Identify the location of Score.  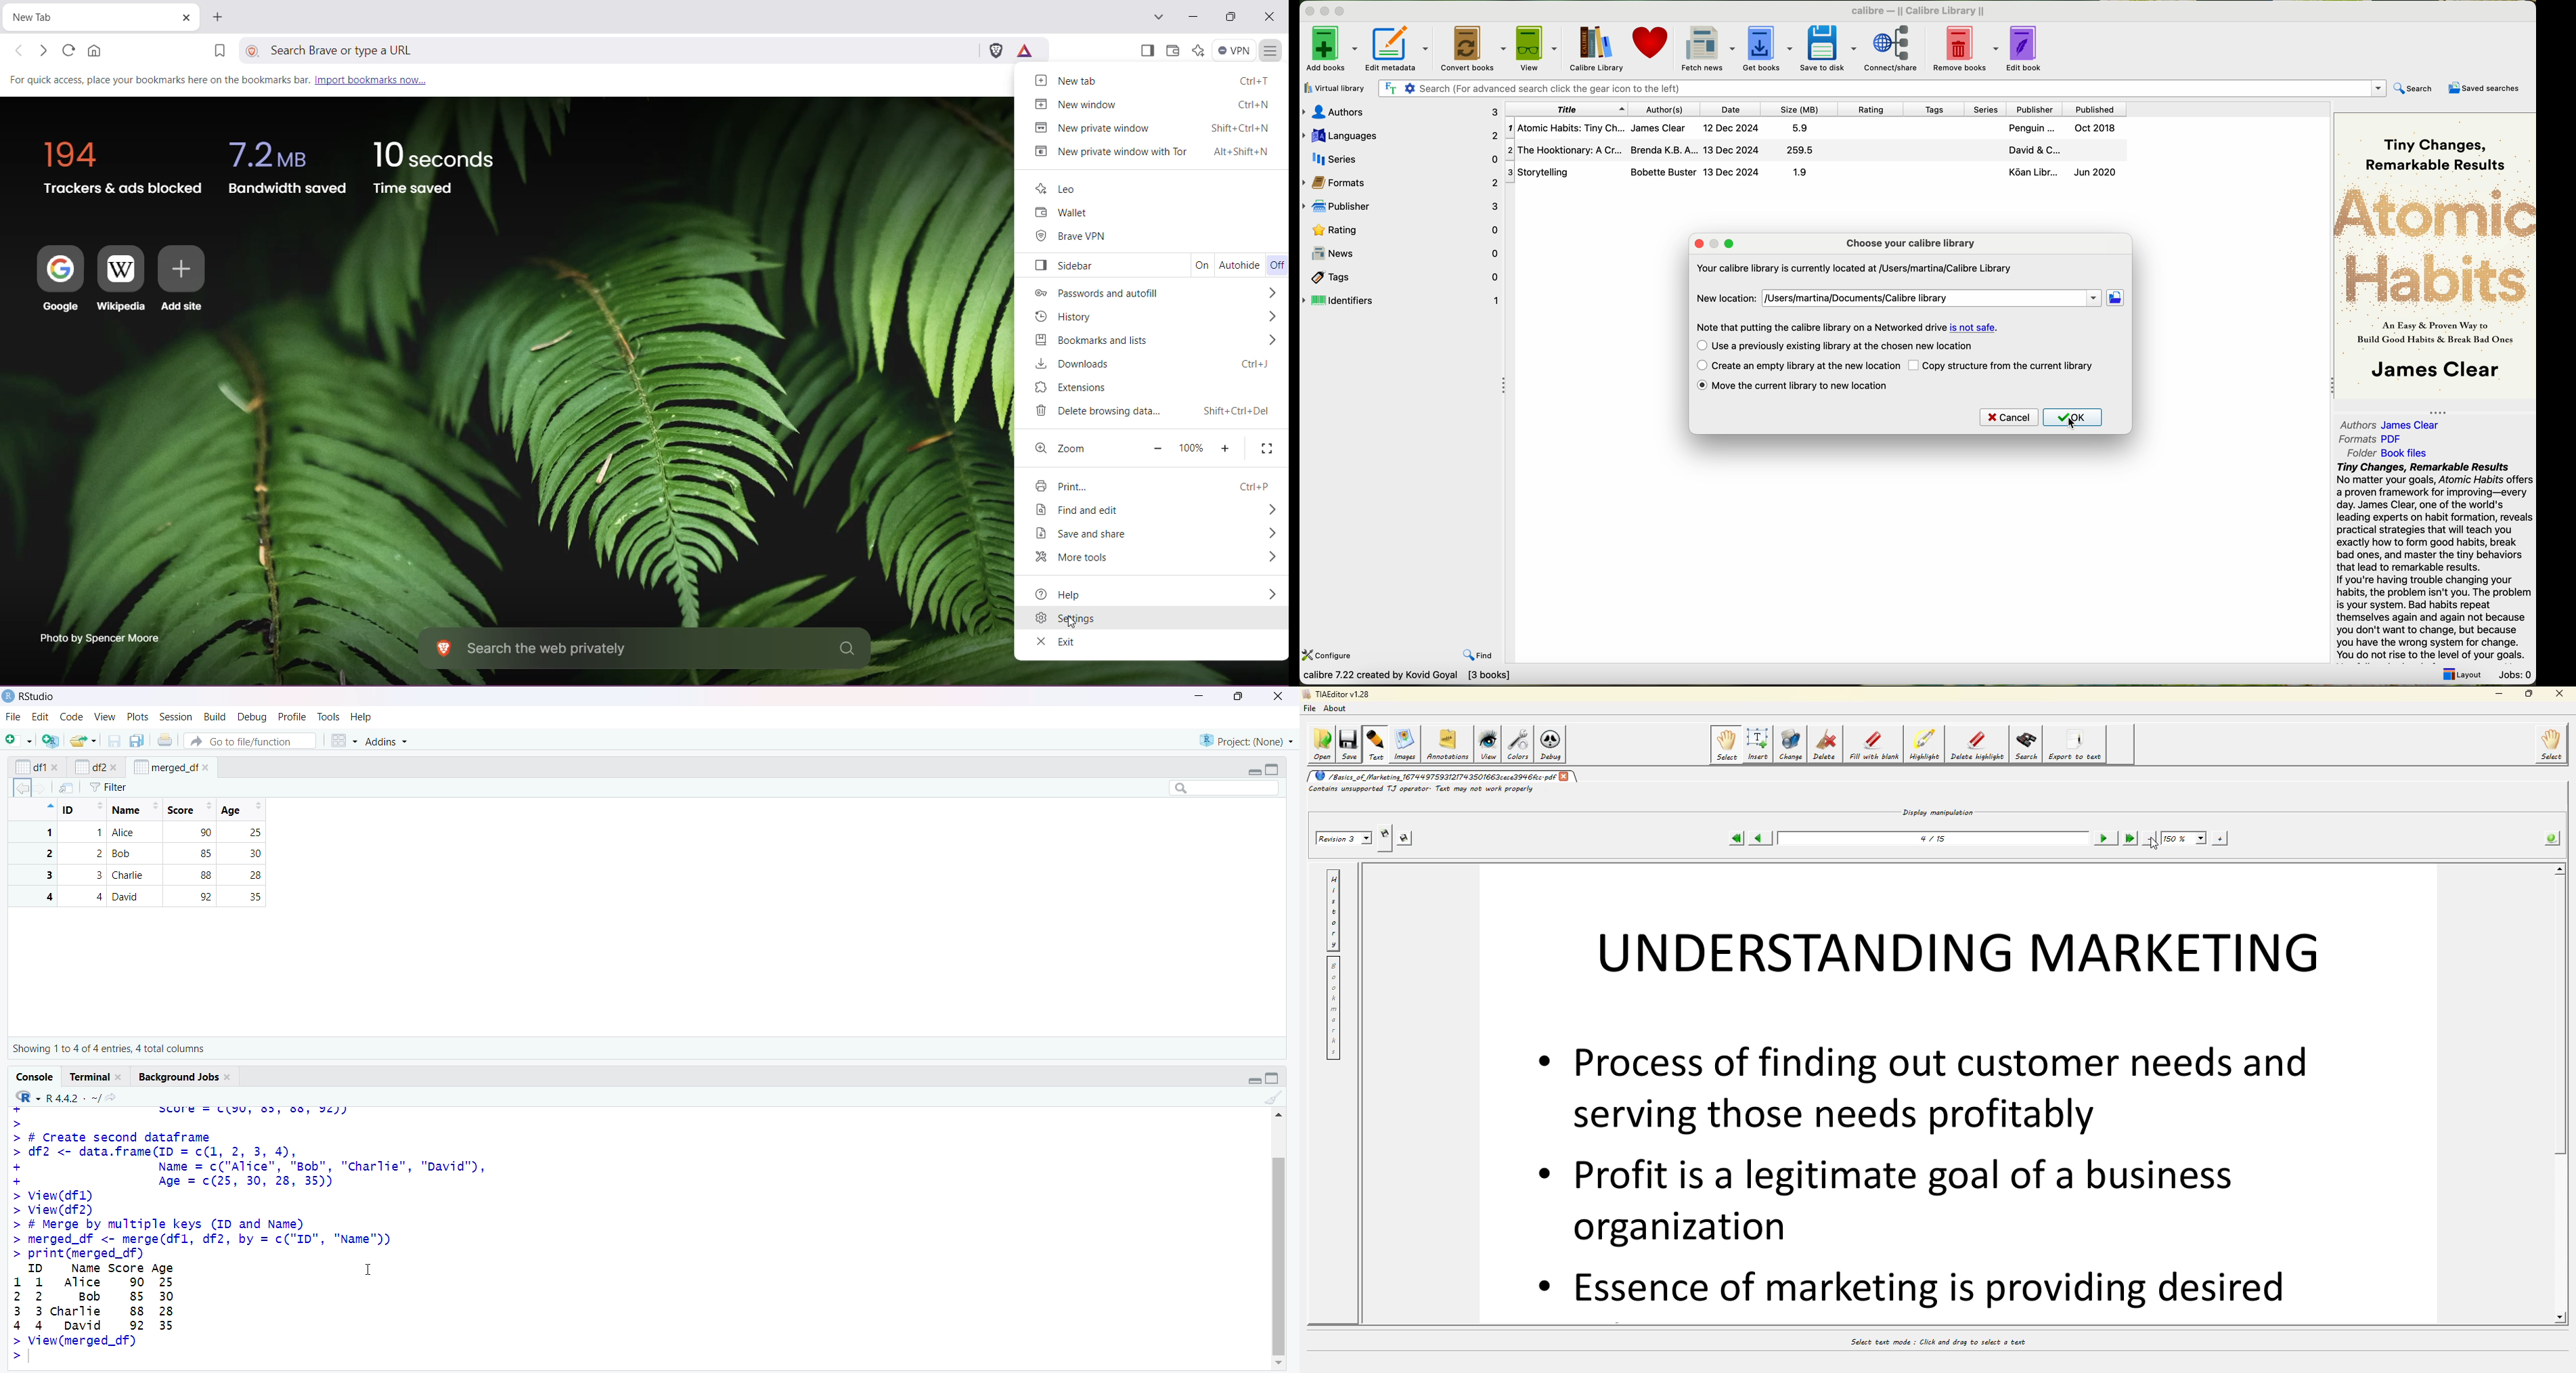
(190, 810).